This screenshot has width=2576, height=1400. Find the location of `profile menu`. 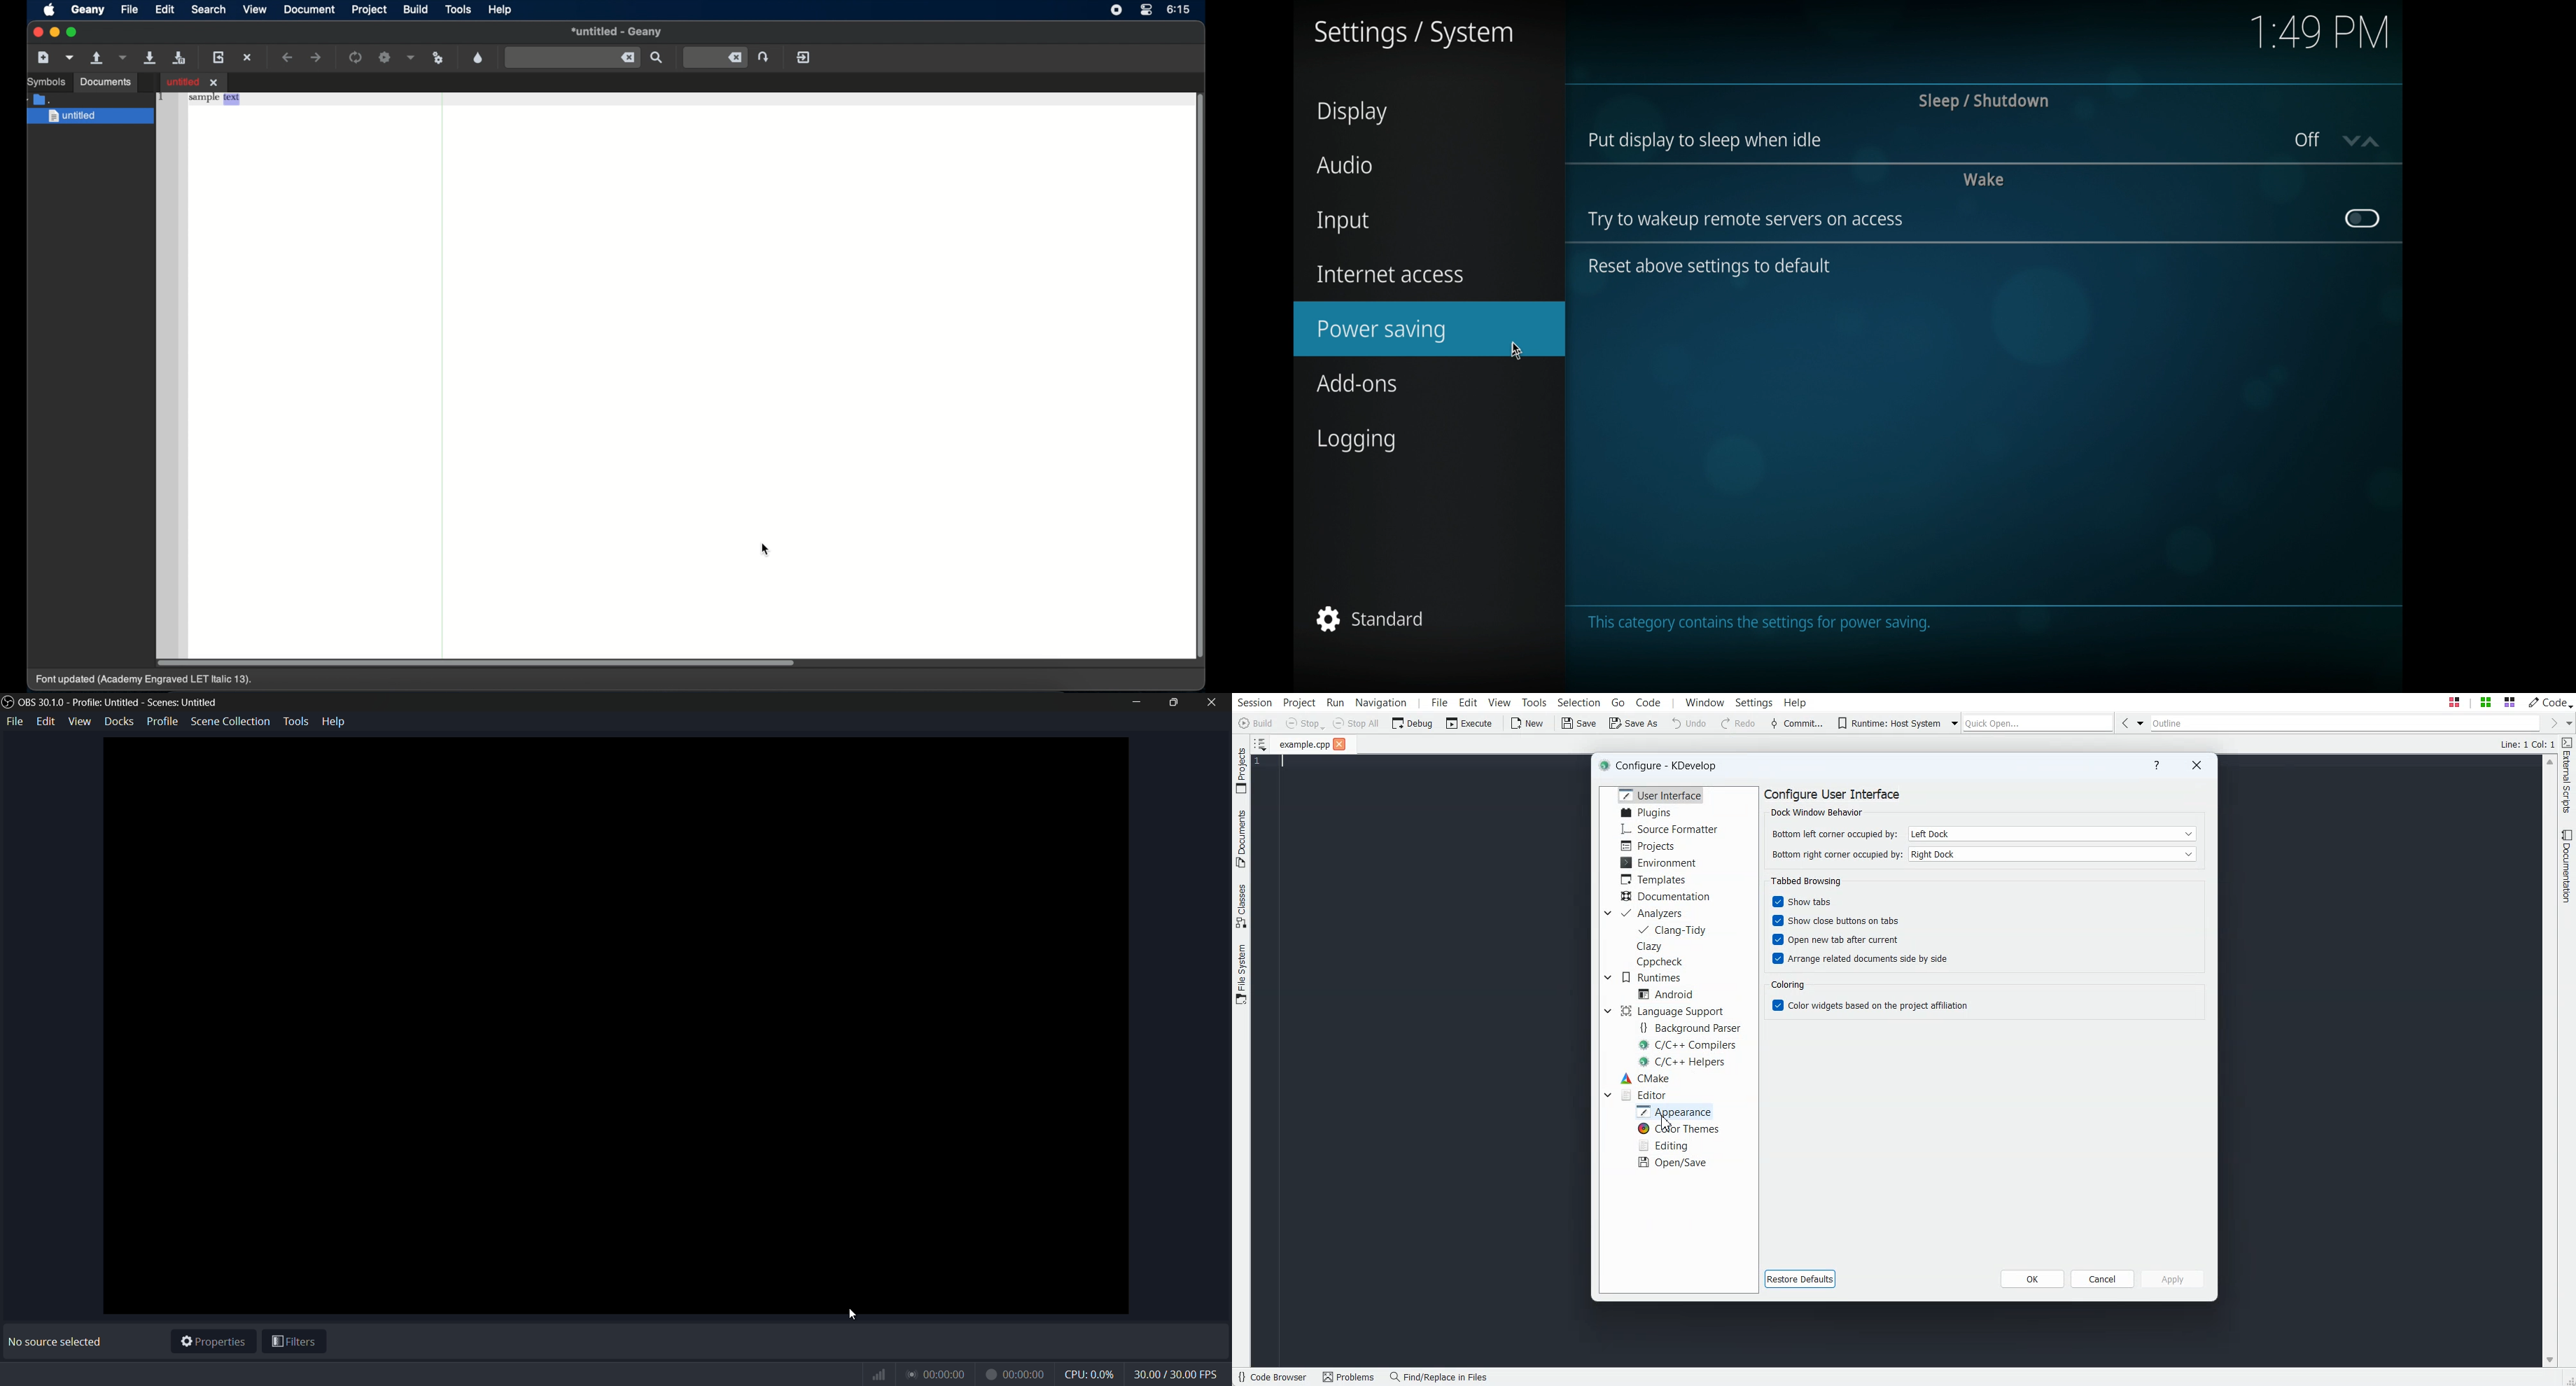

profile menu is located at coordinates (162, 721).